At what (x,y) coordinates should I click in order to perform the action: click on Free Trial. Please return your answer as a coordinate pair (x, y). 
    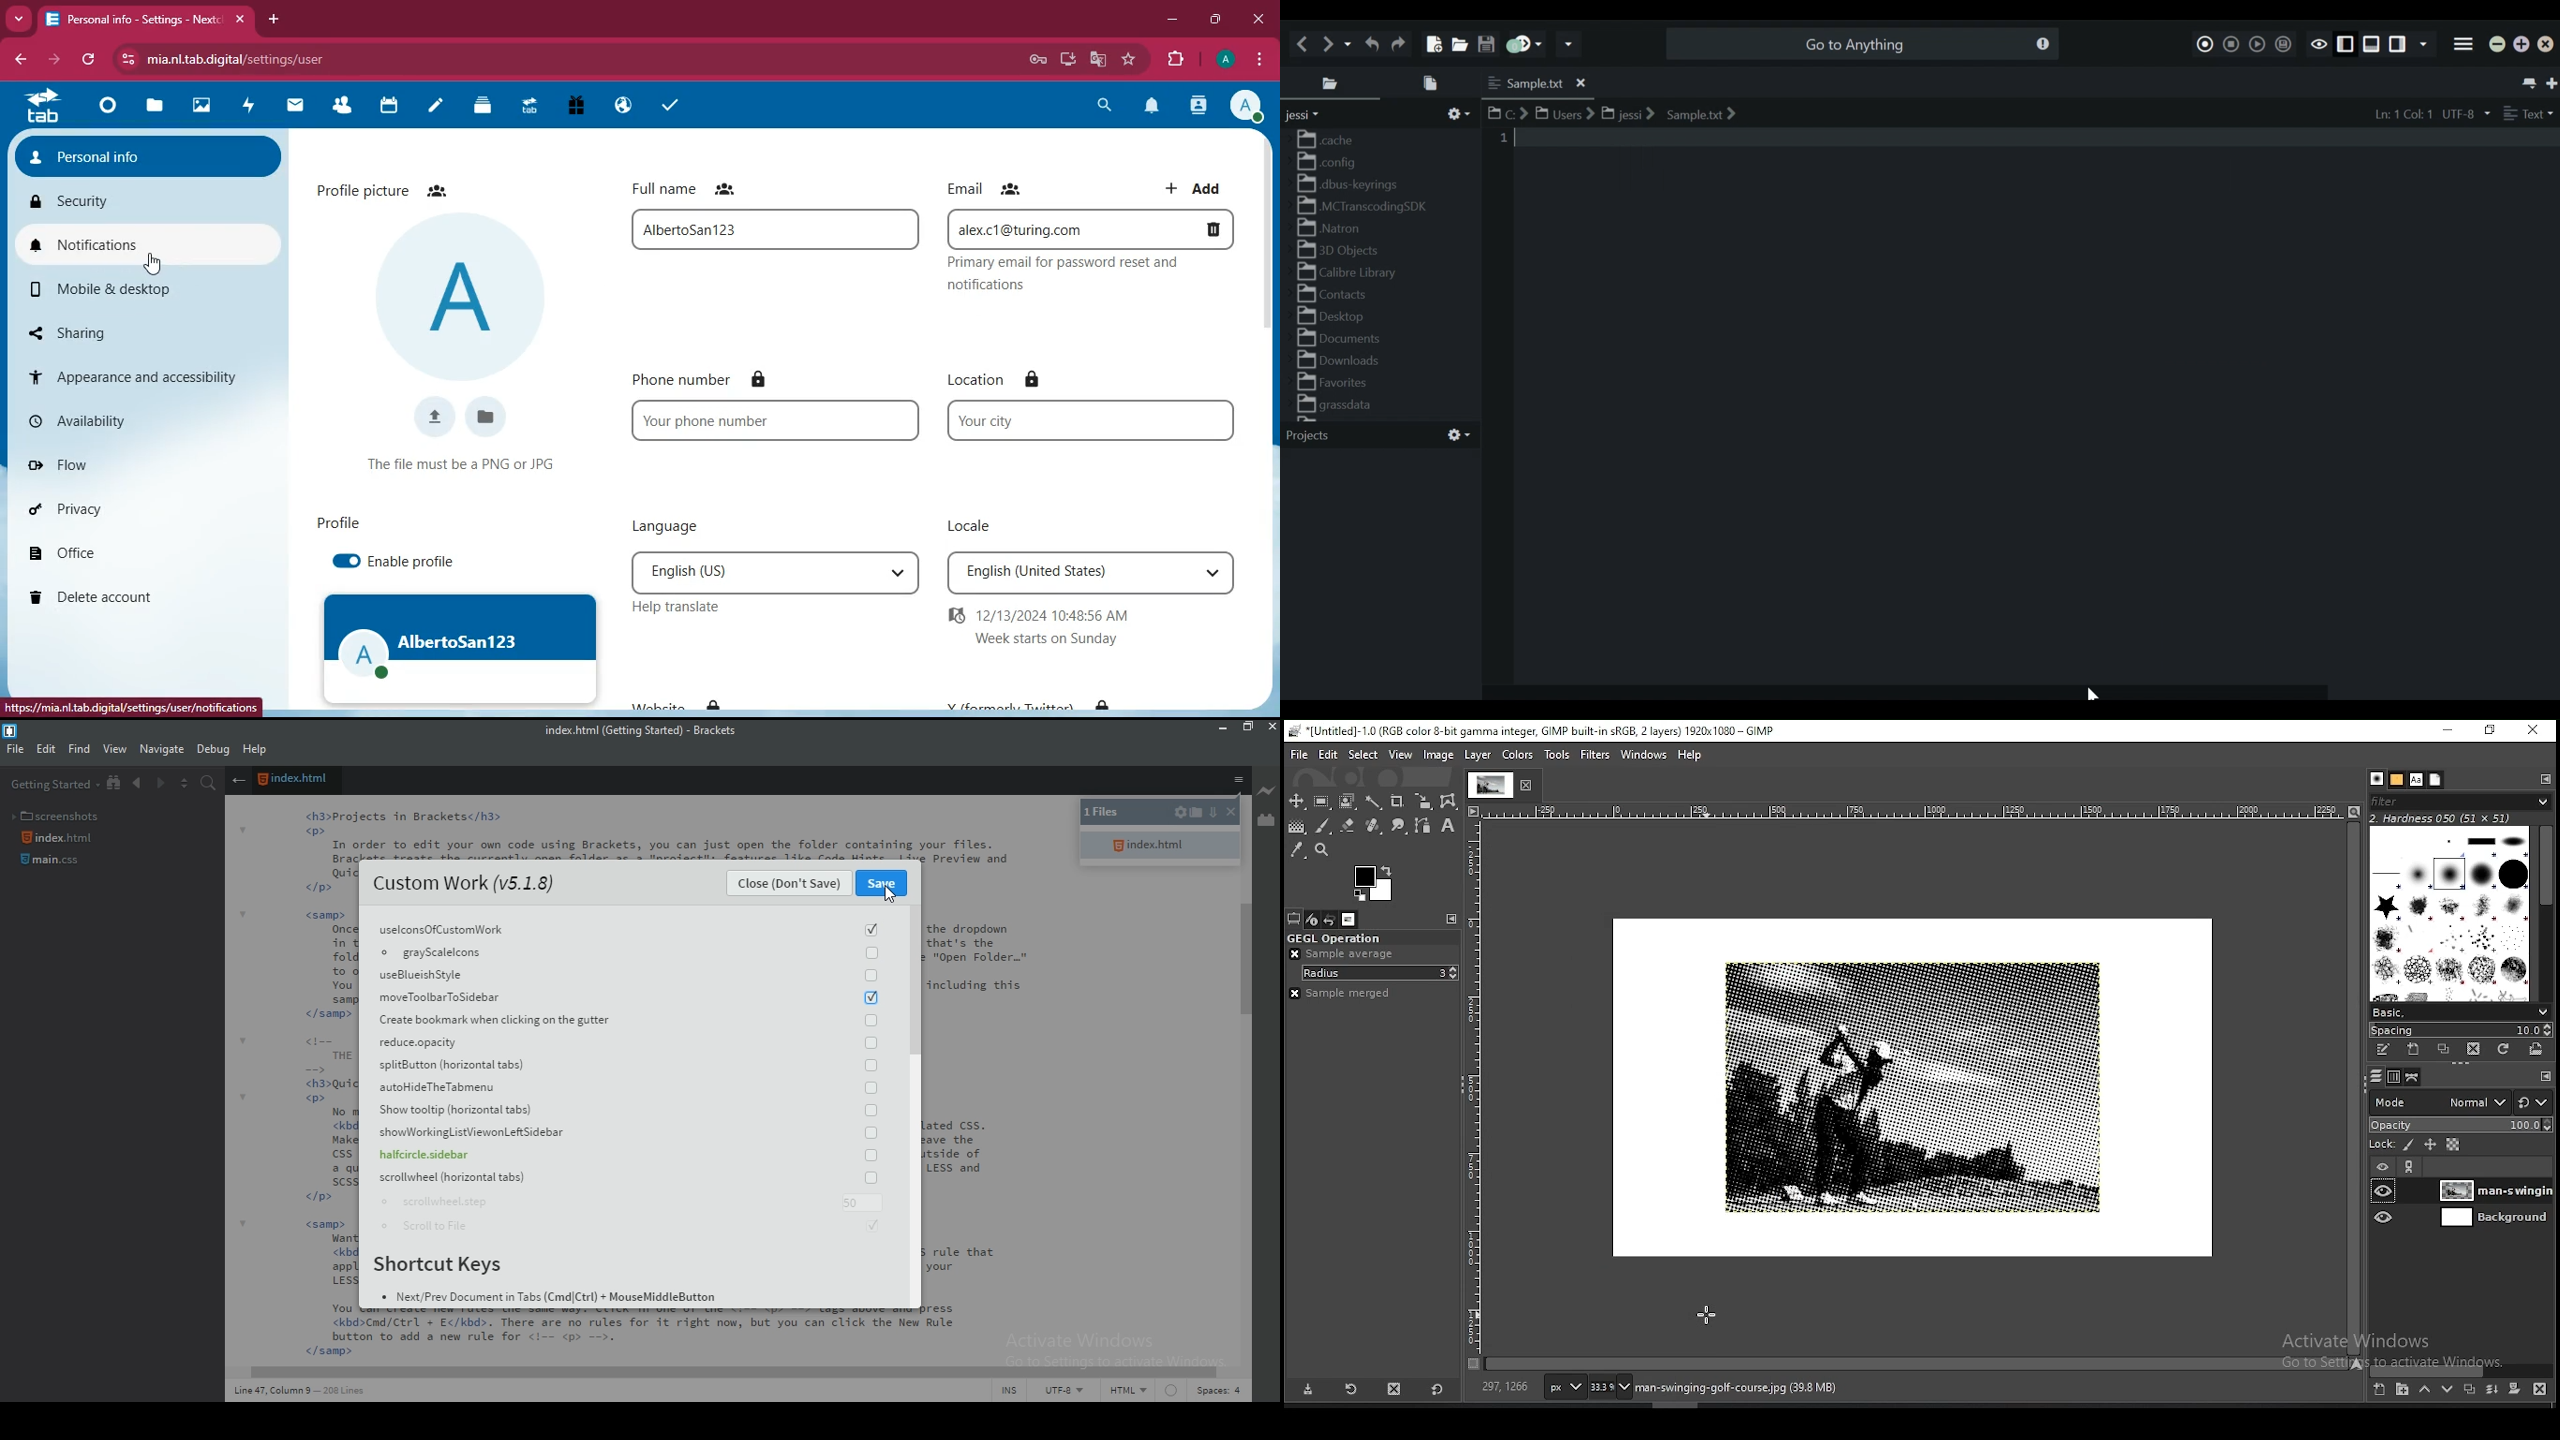
    Looking at the image, I should click on (574, 107).